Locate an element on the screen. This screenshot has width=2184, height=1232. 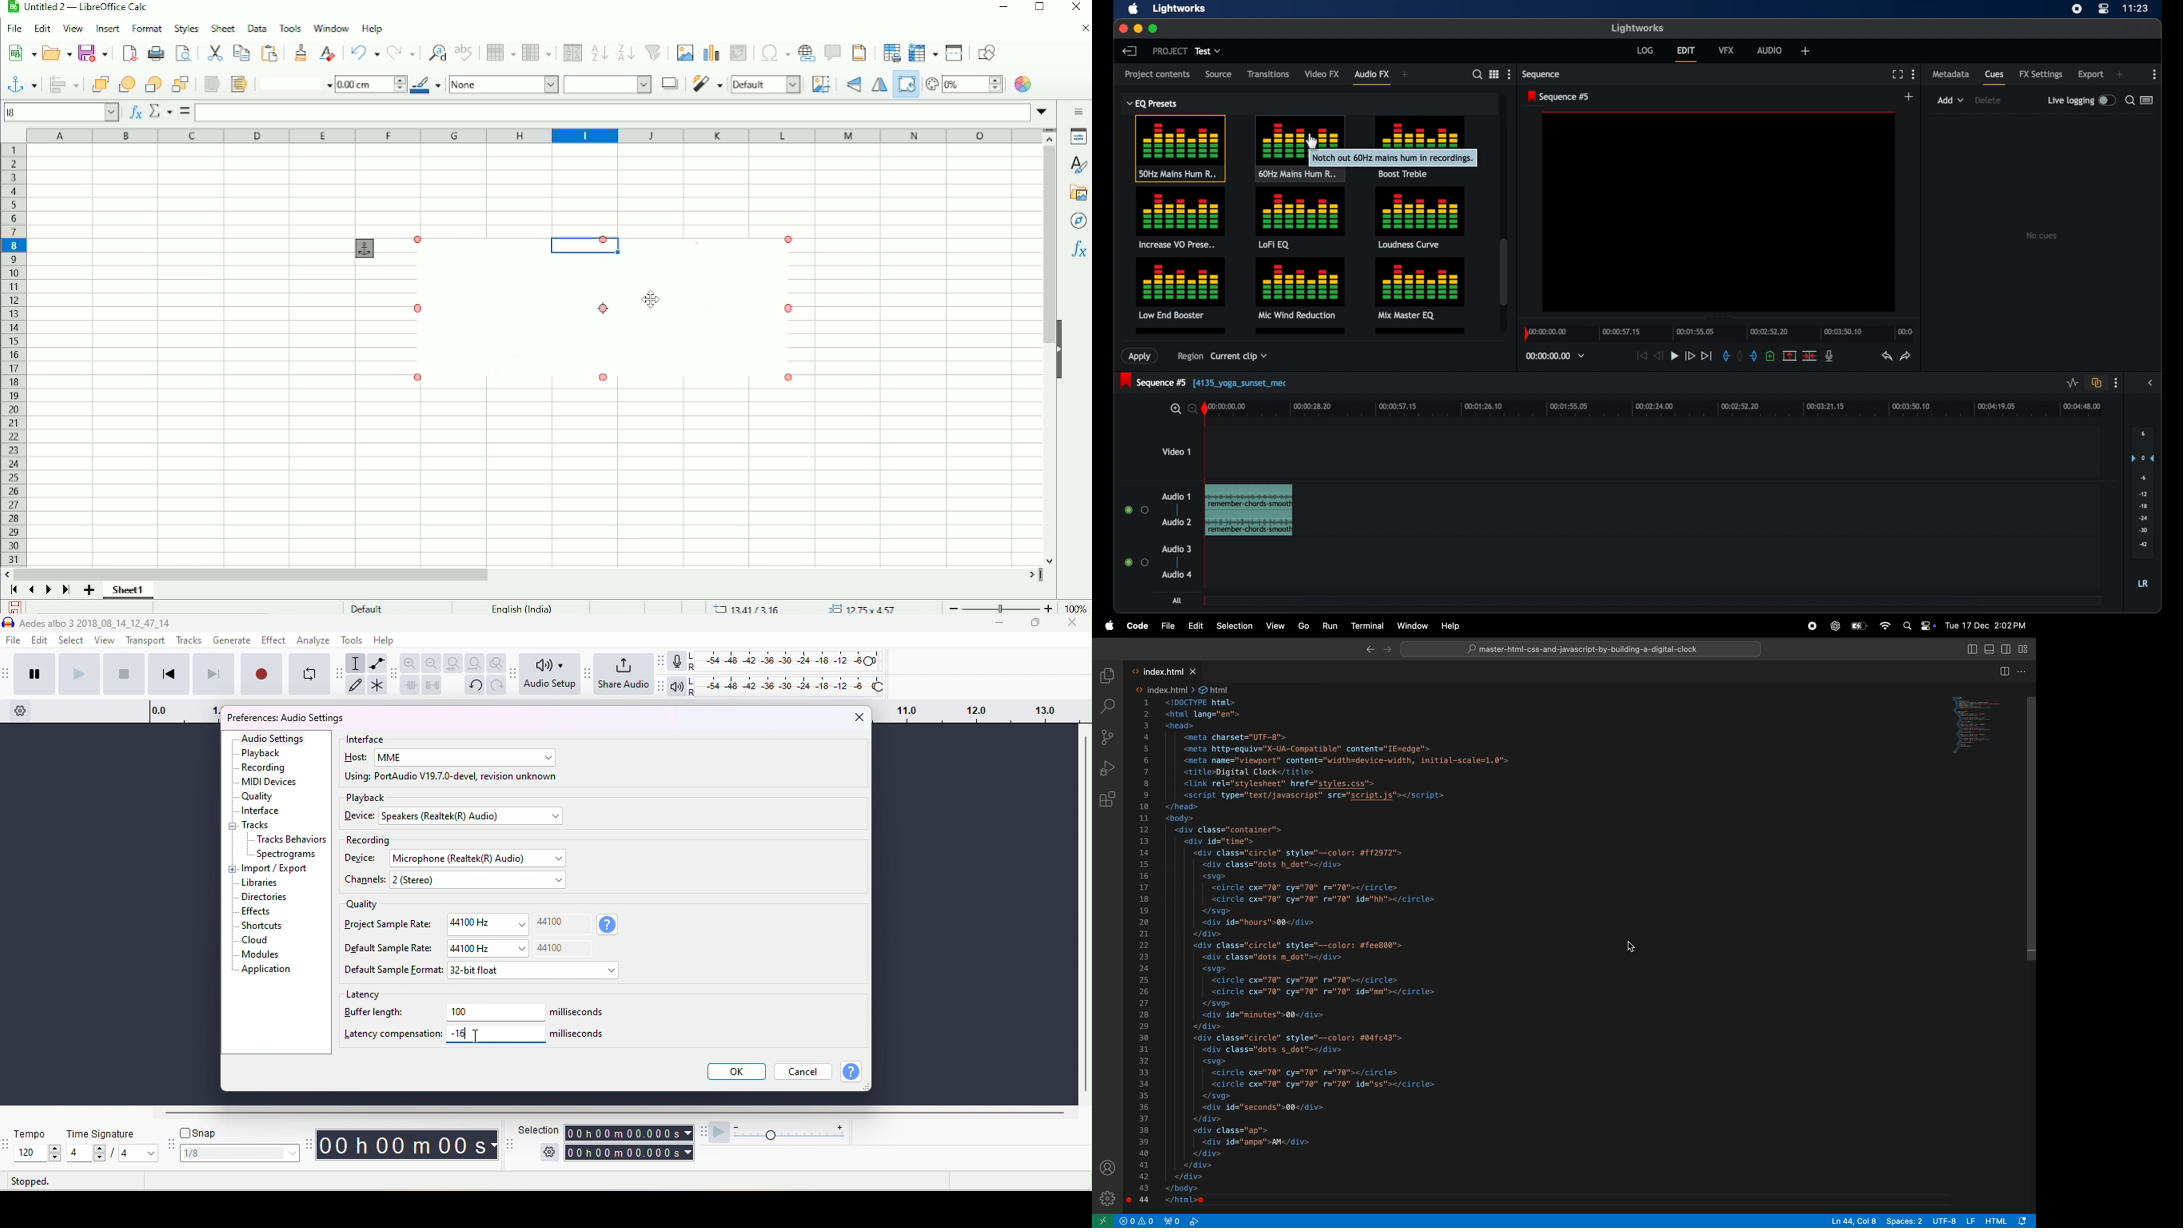
Paste is located at coordinates (269, 52).